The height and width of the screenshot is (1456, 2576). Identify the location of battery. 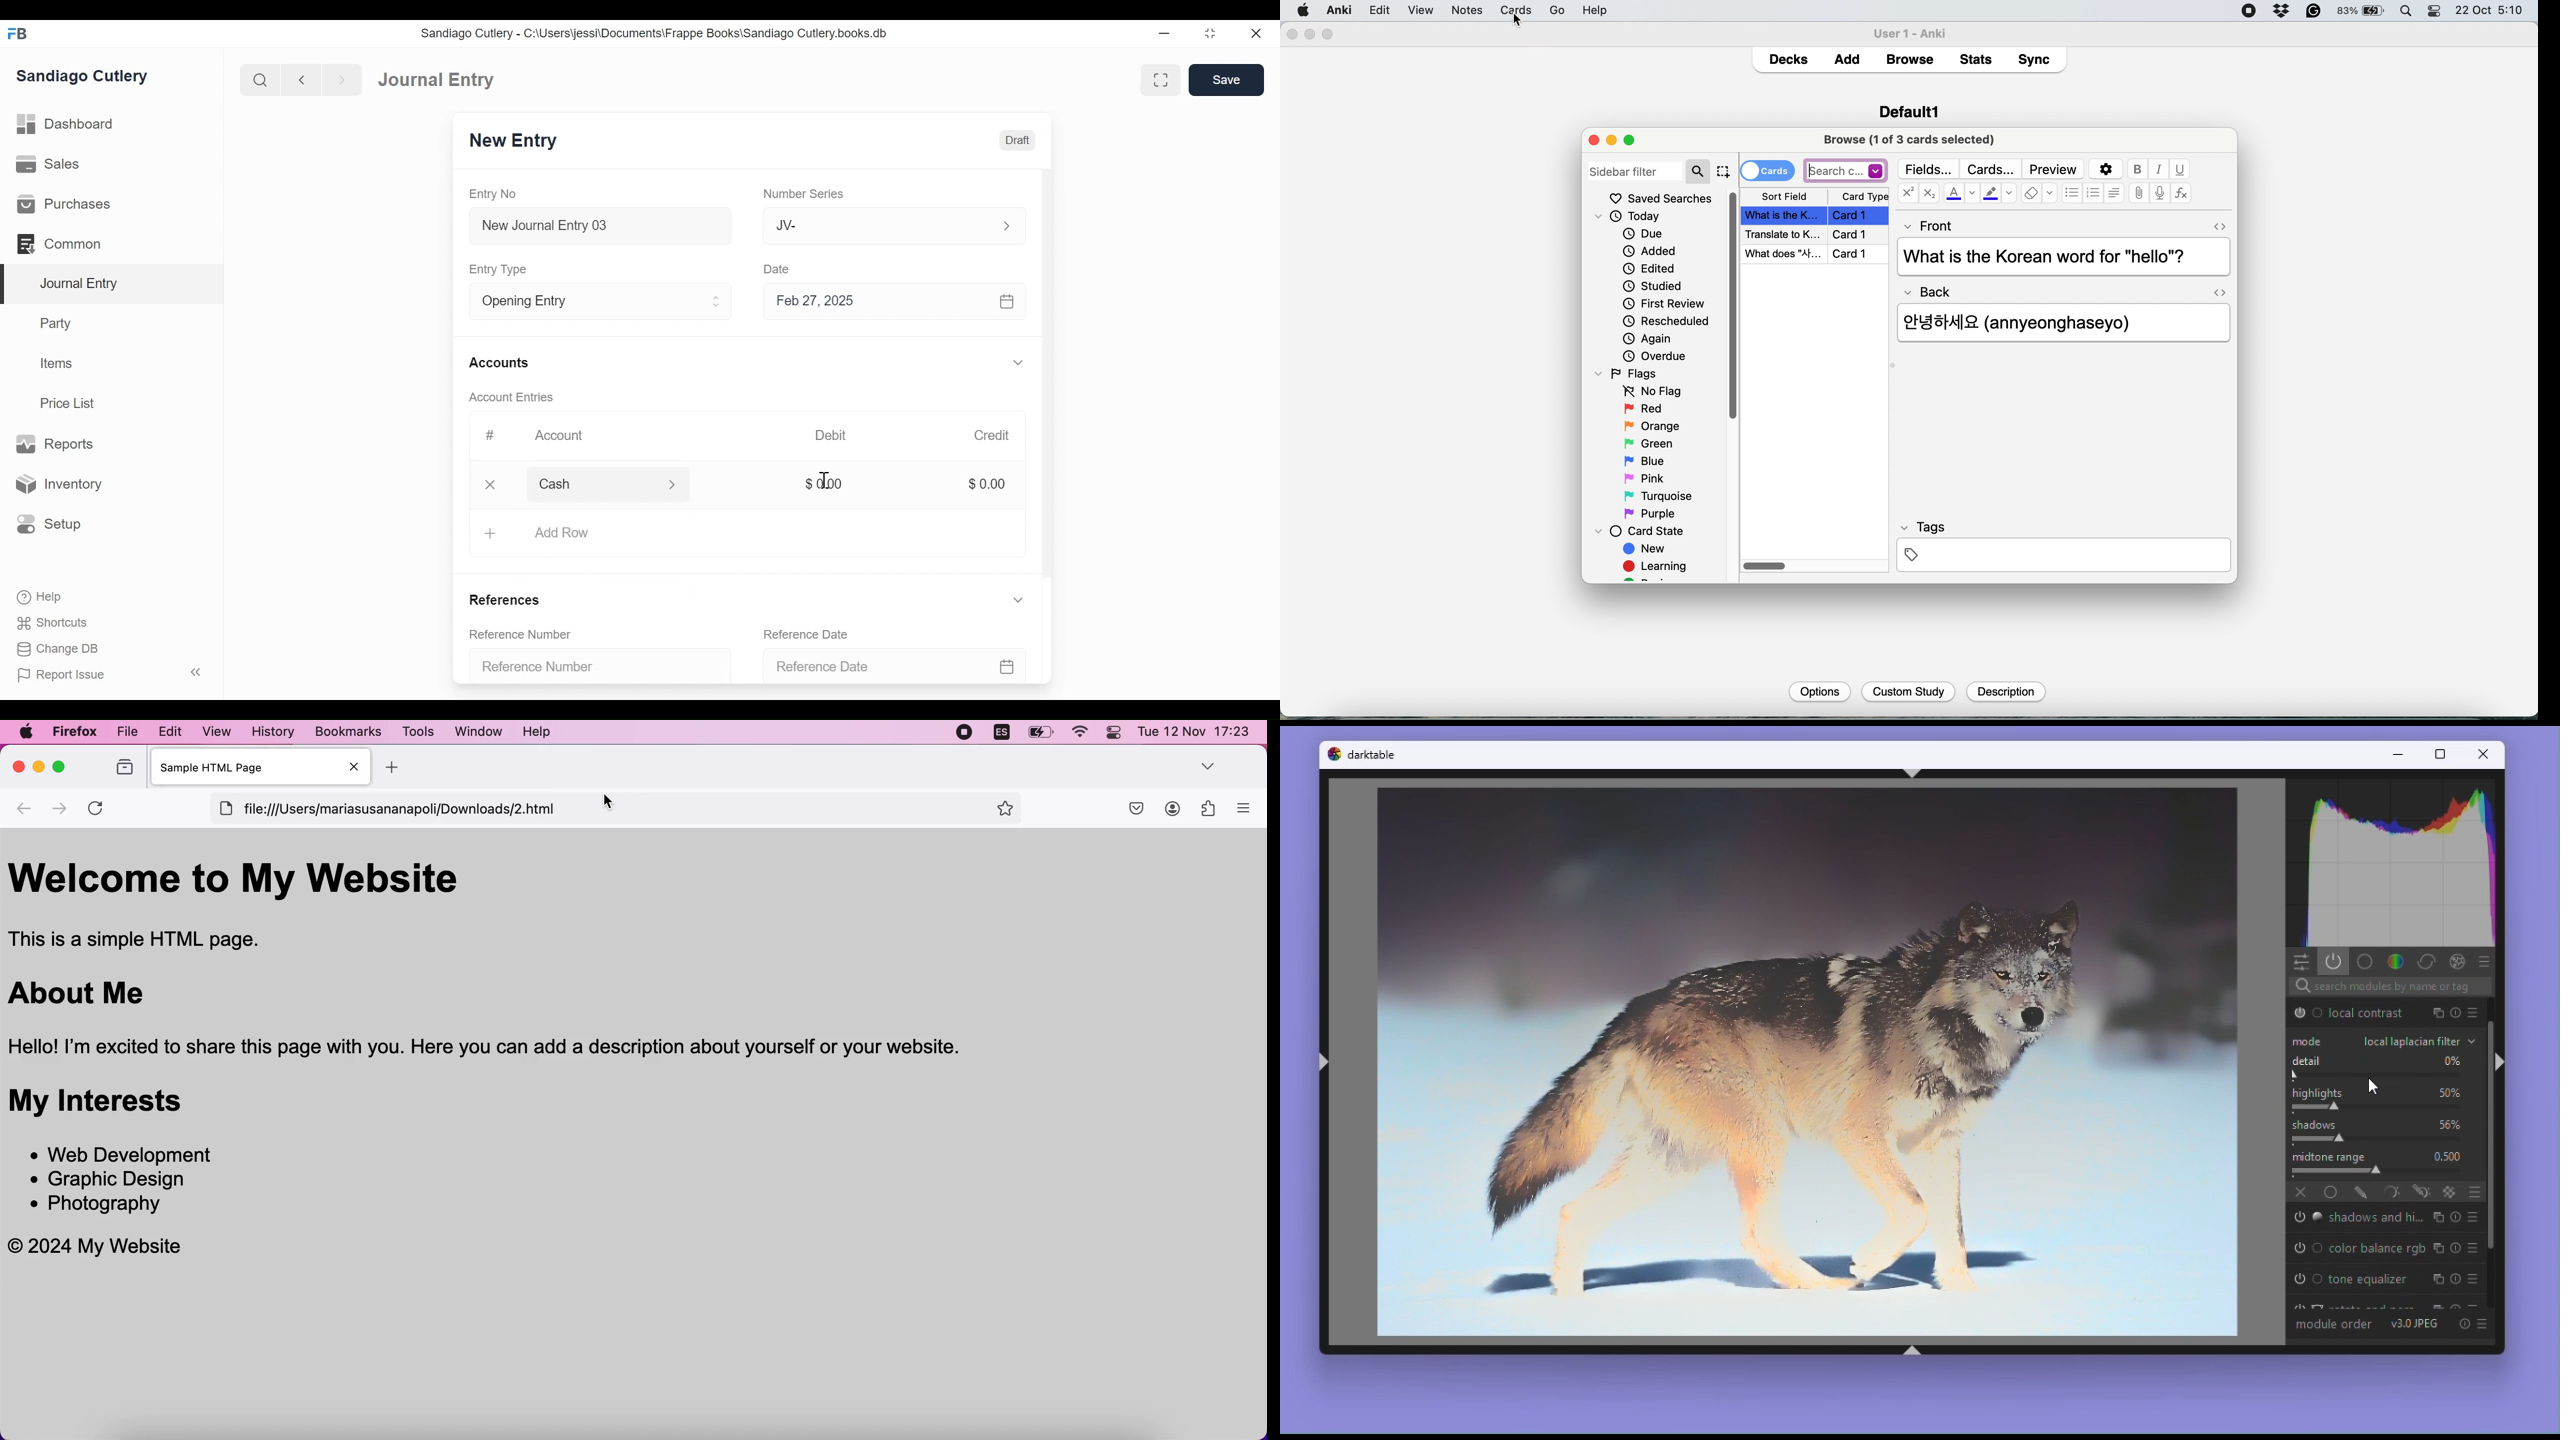
(1038, 736).